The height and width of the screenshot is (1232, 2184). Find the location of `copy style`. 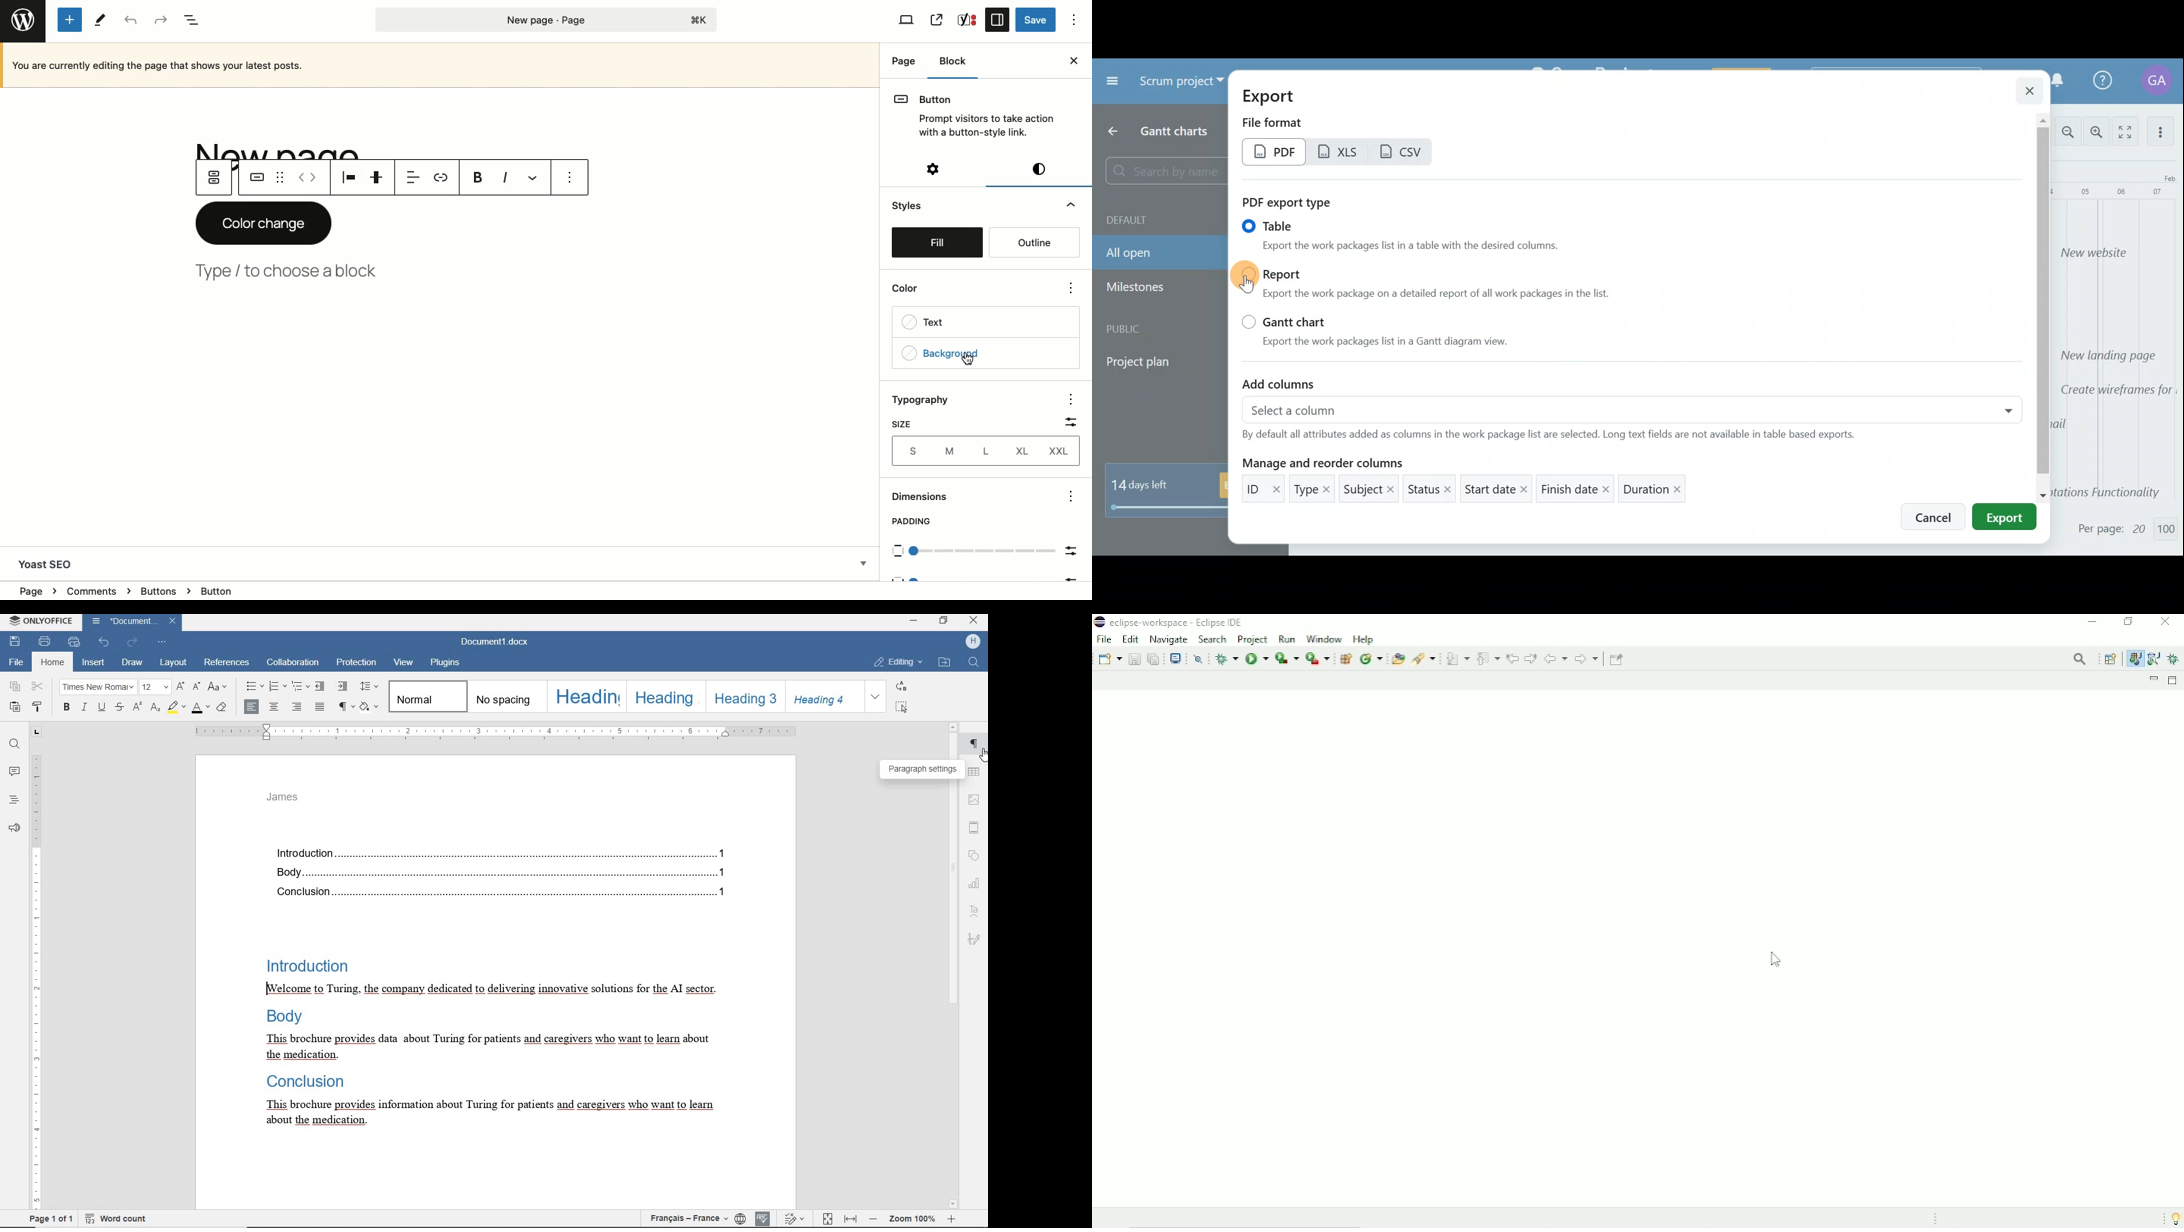

copy style is located at coordinates (37, 707).